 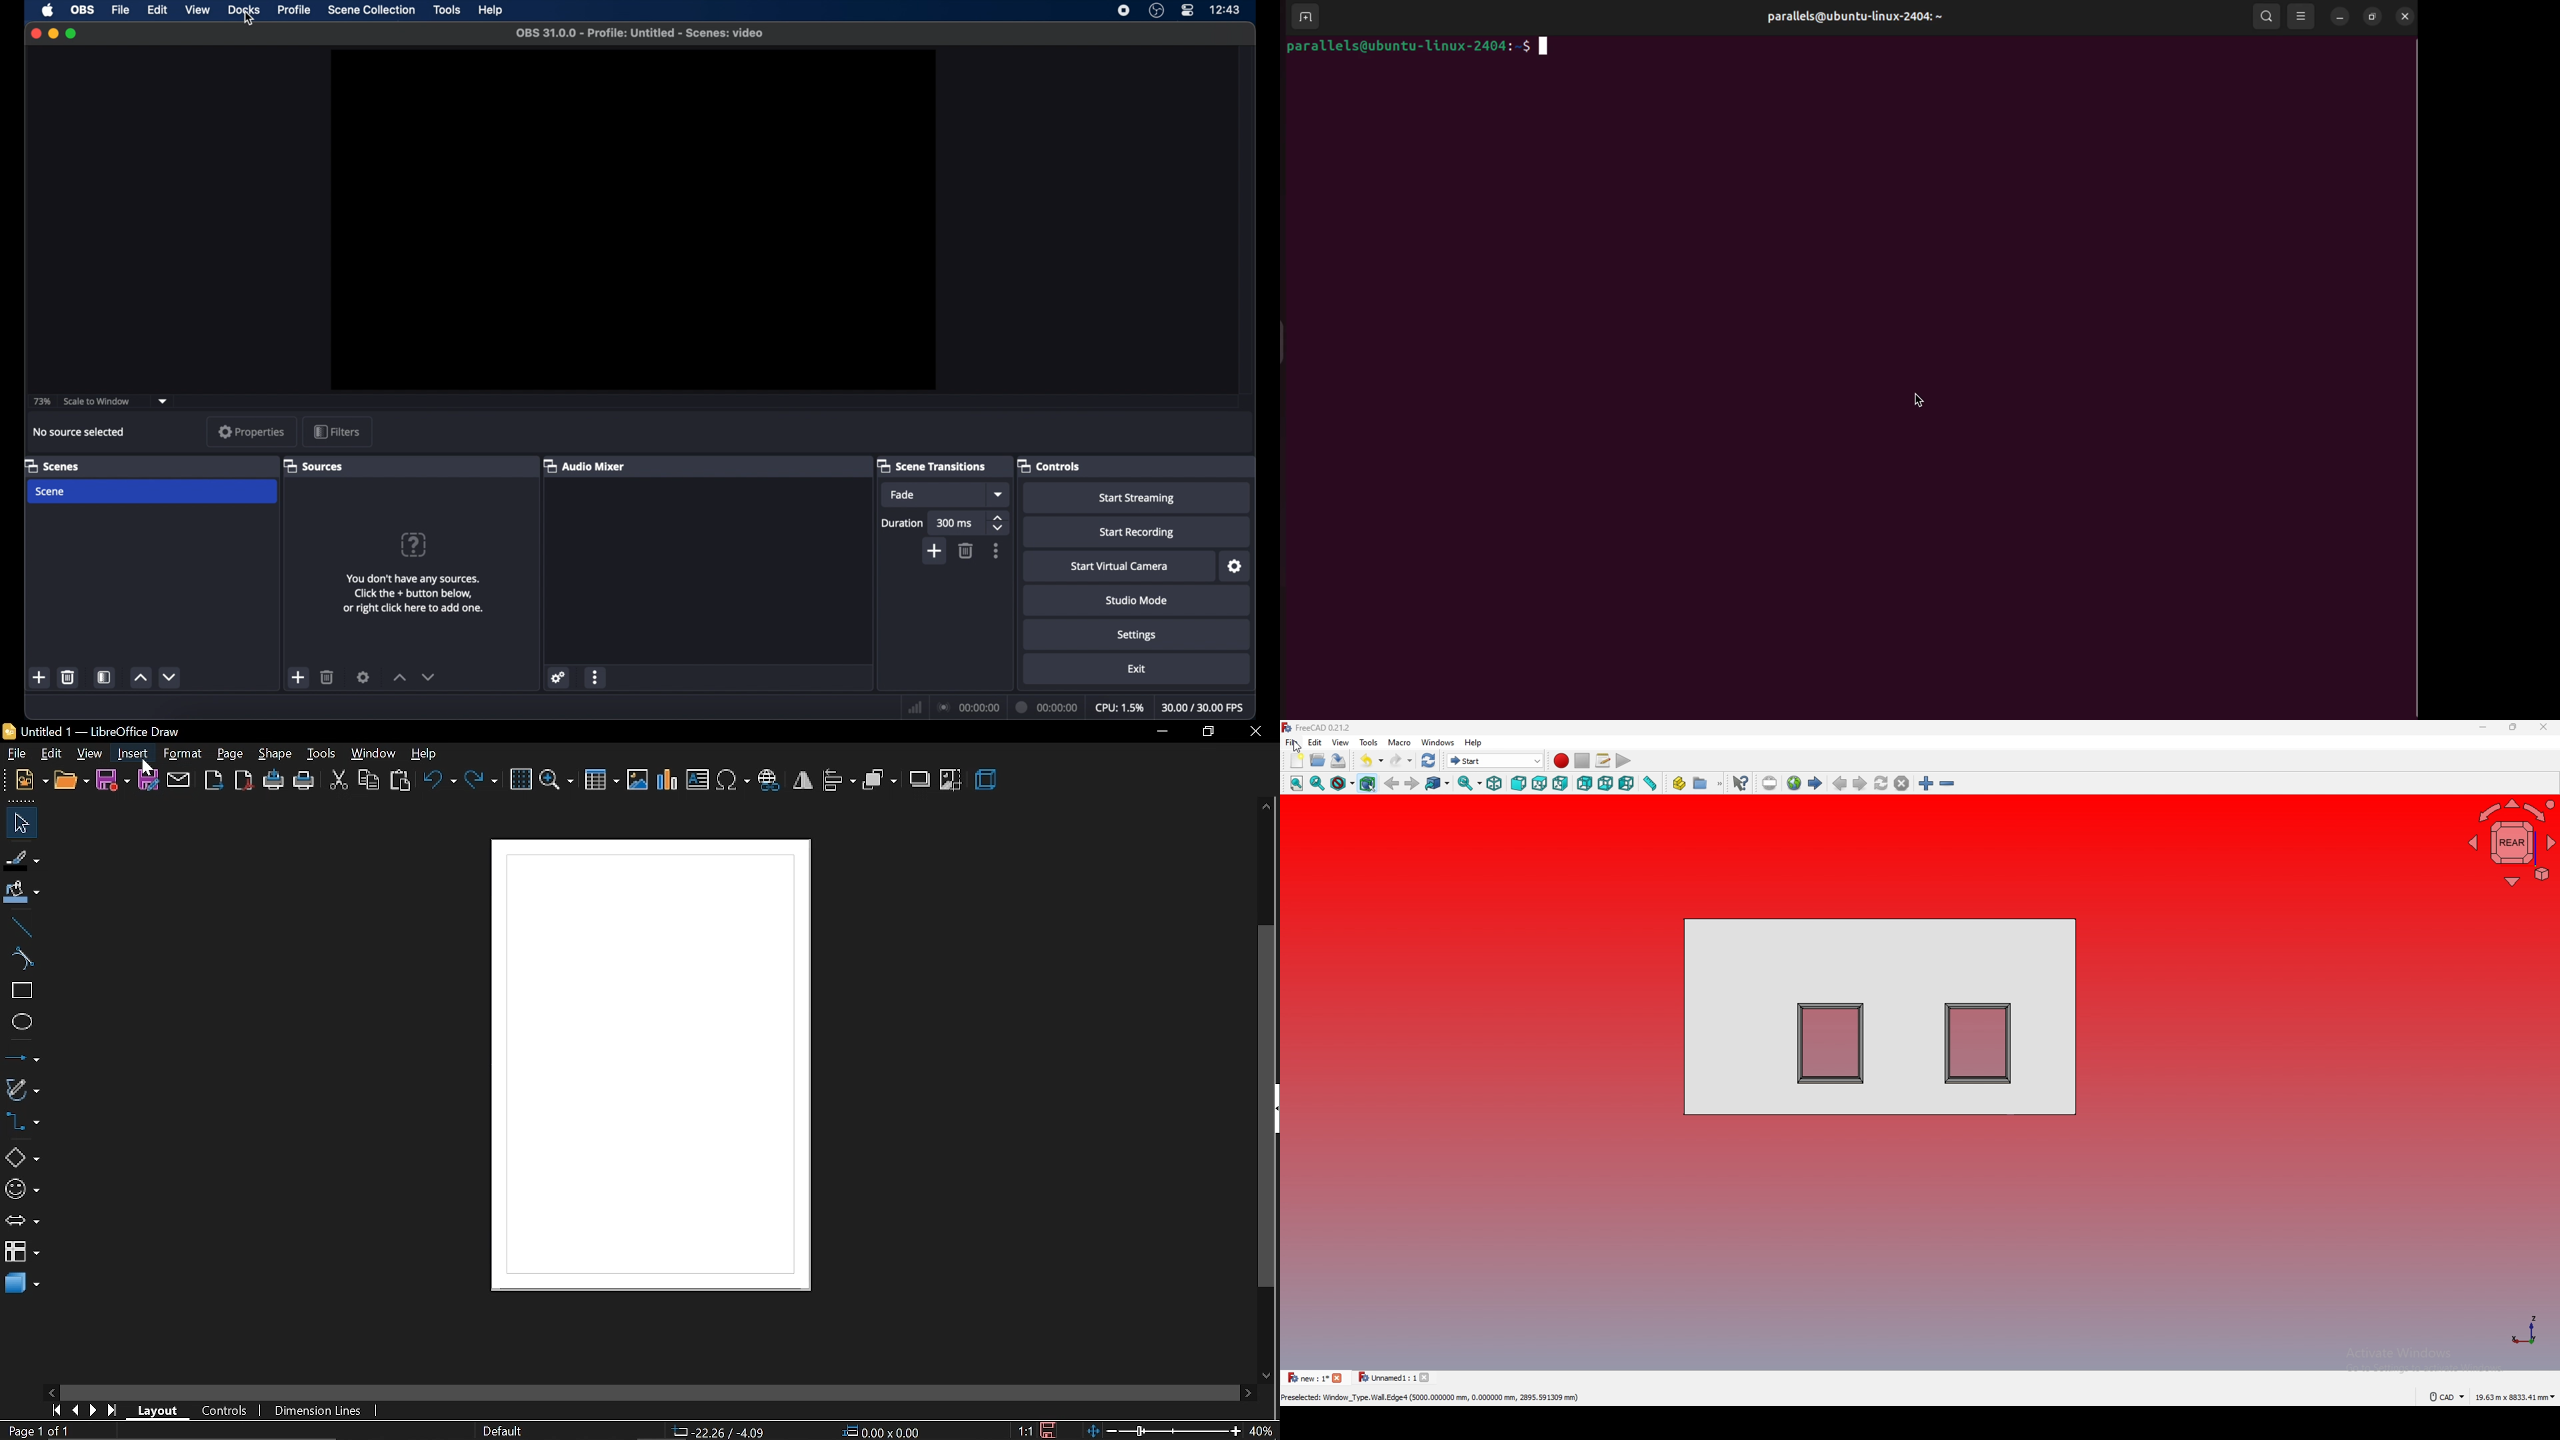 What do you see at coordinates (1119, 706) in the screenshot?
I see `cpu` at bounding box center [1119, 706].